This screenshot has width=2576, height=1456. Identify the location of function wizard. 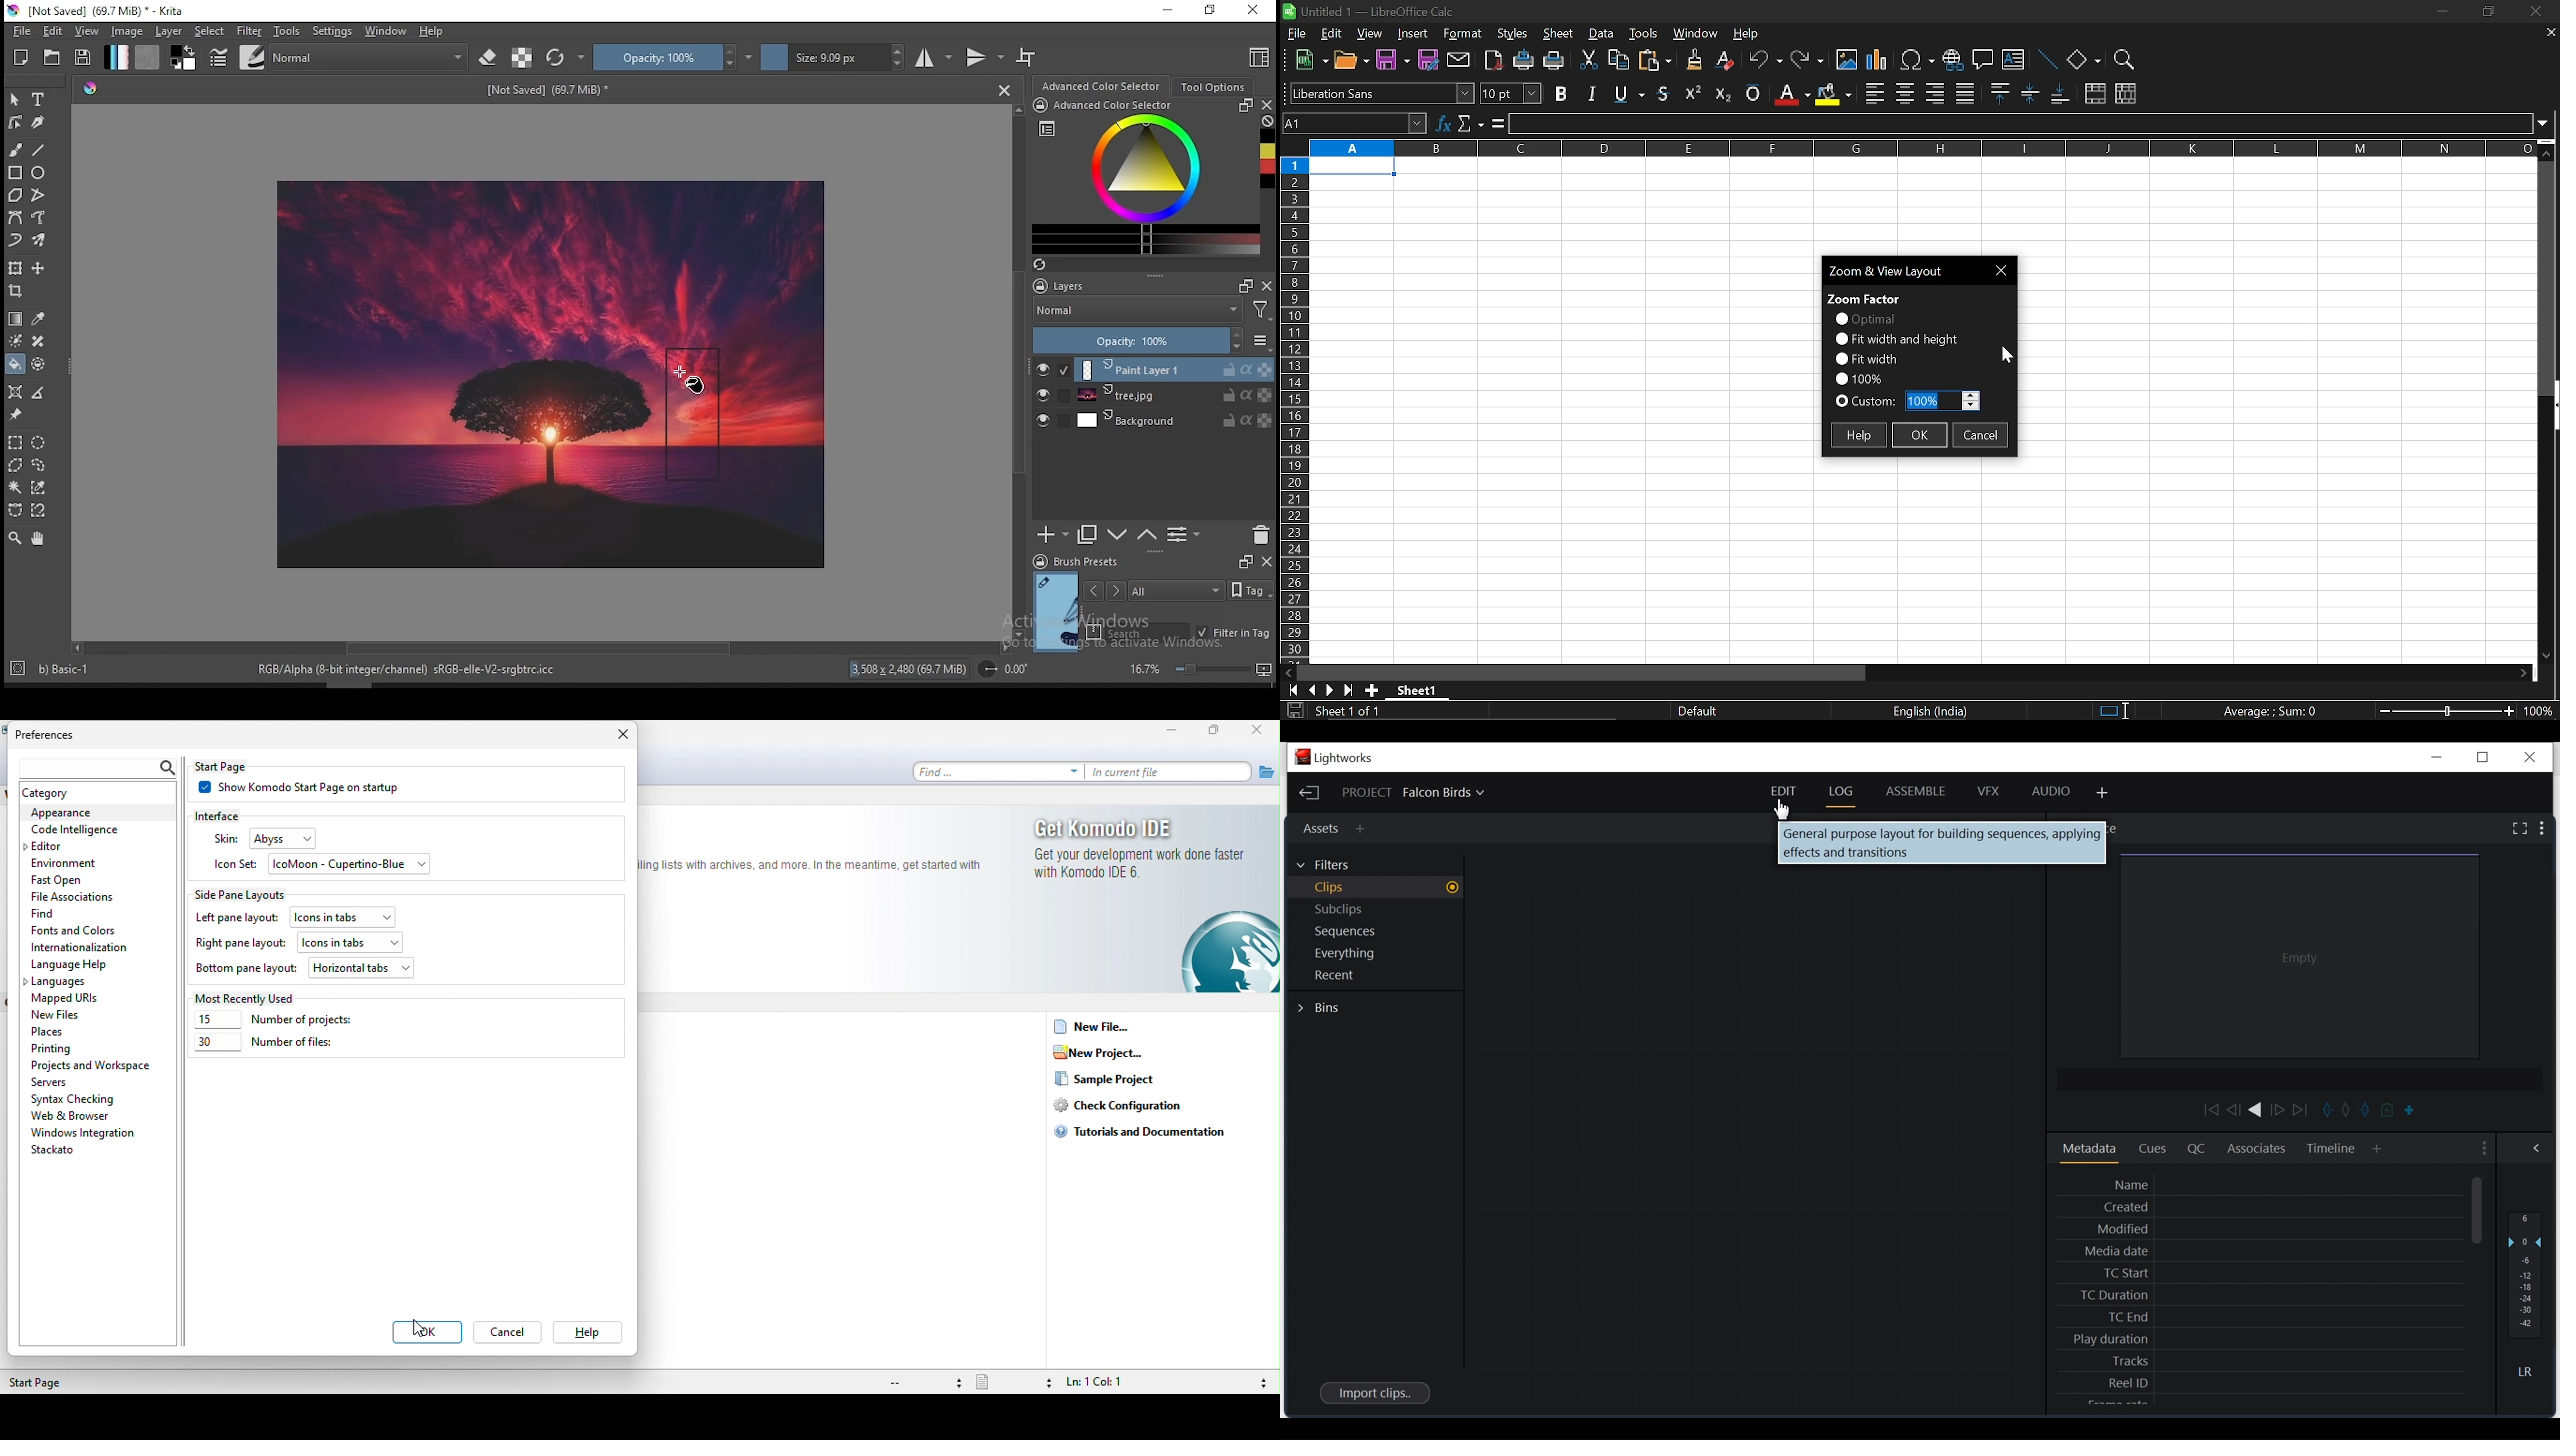
(1445, 121).